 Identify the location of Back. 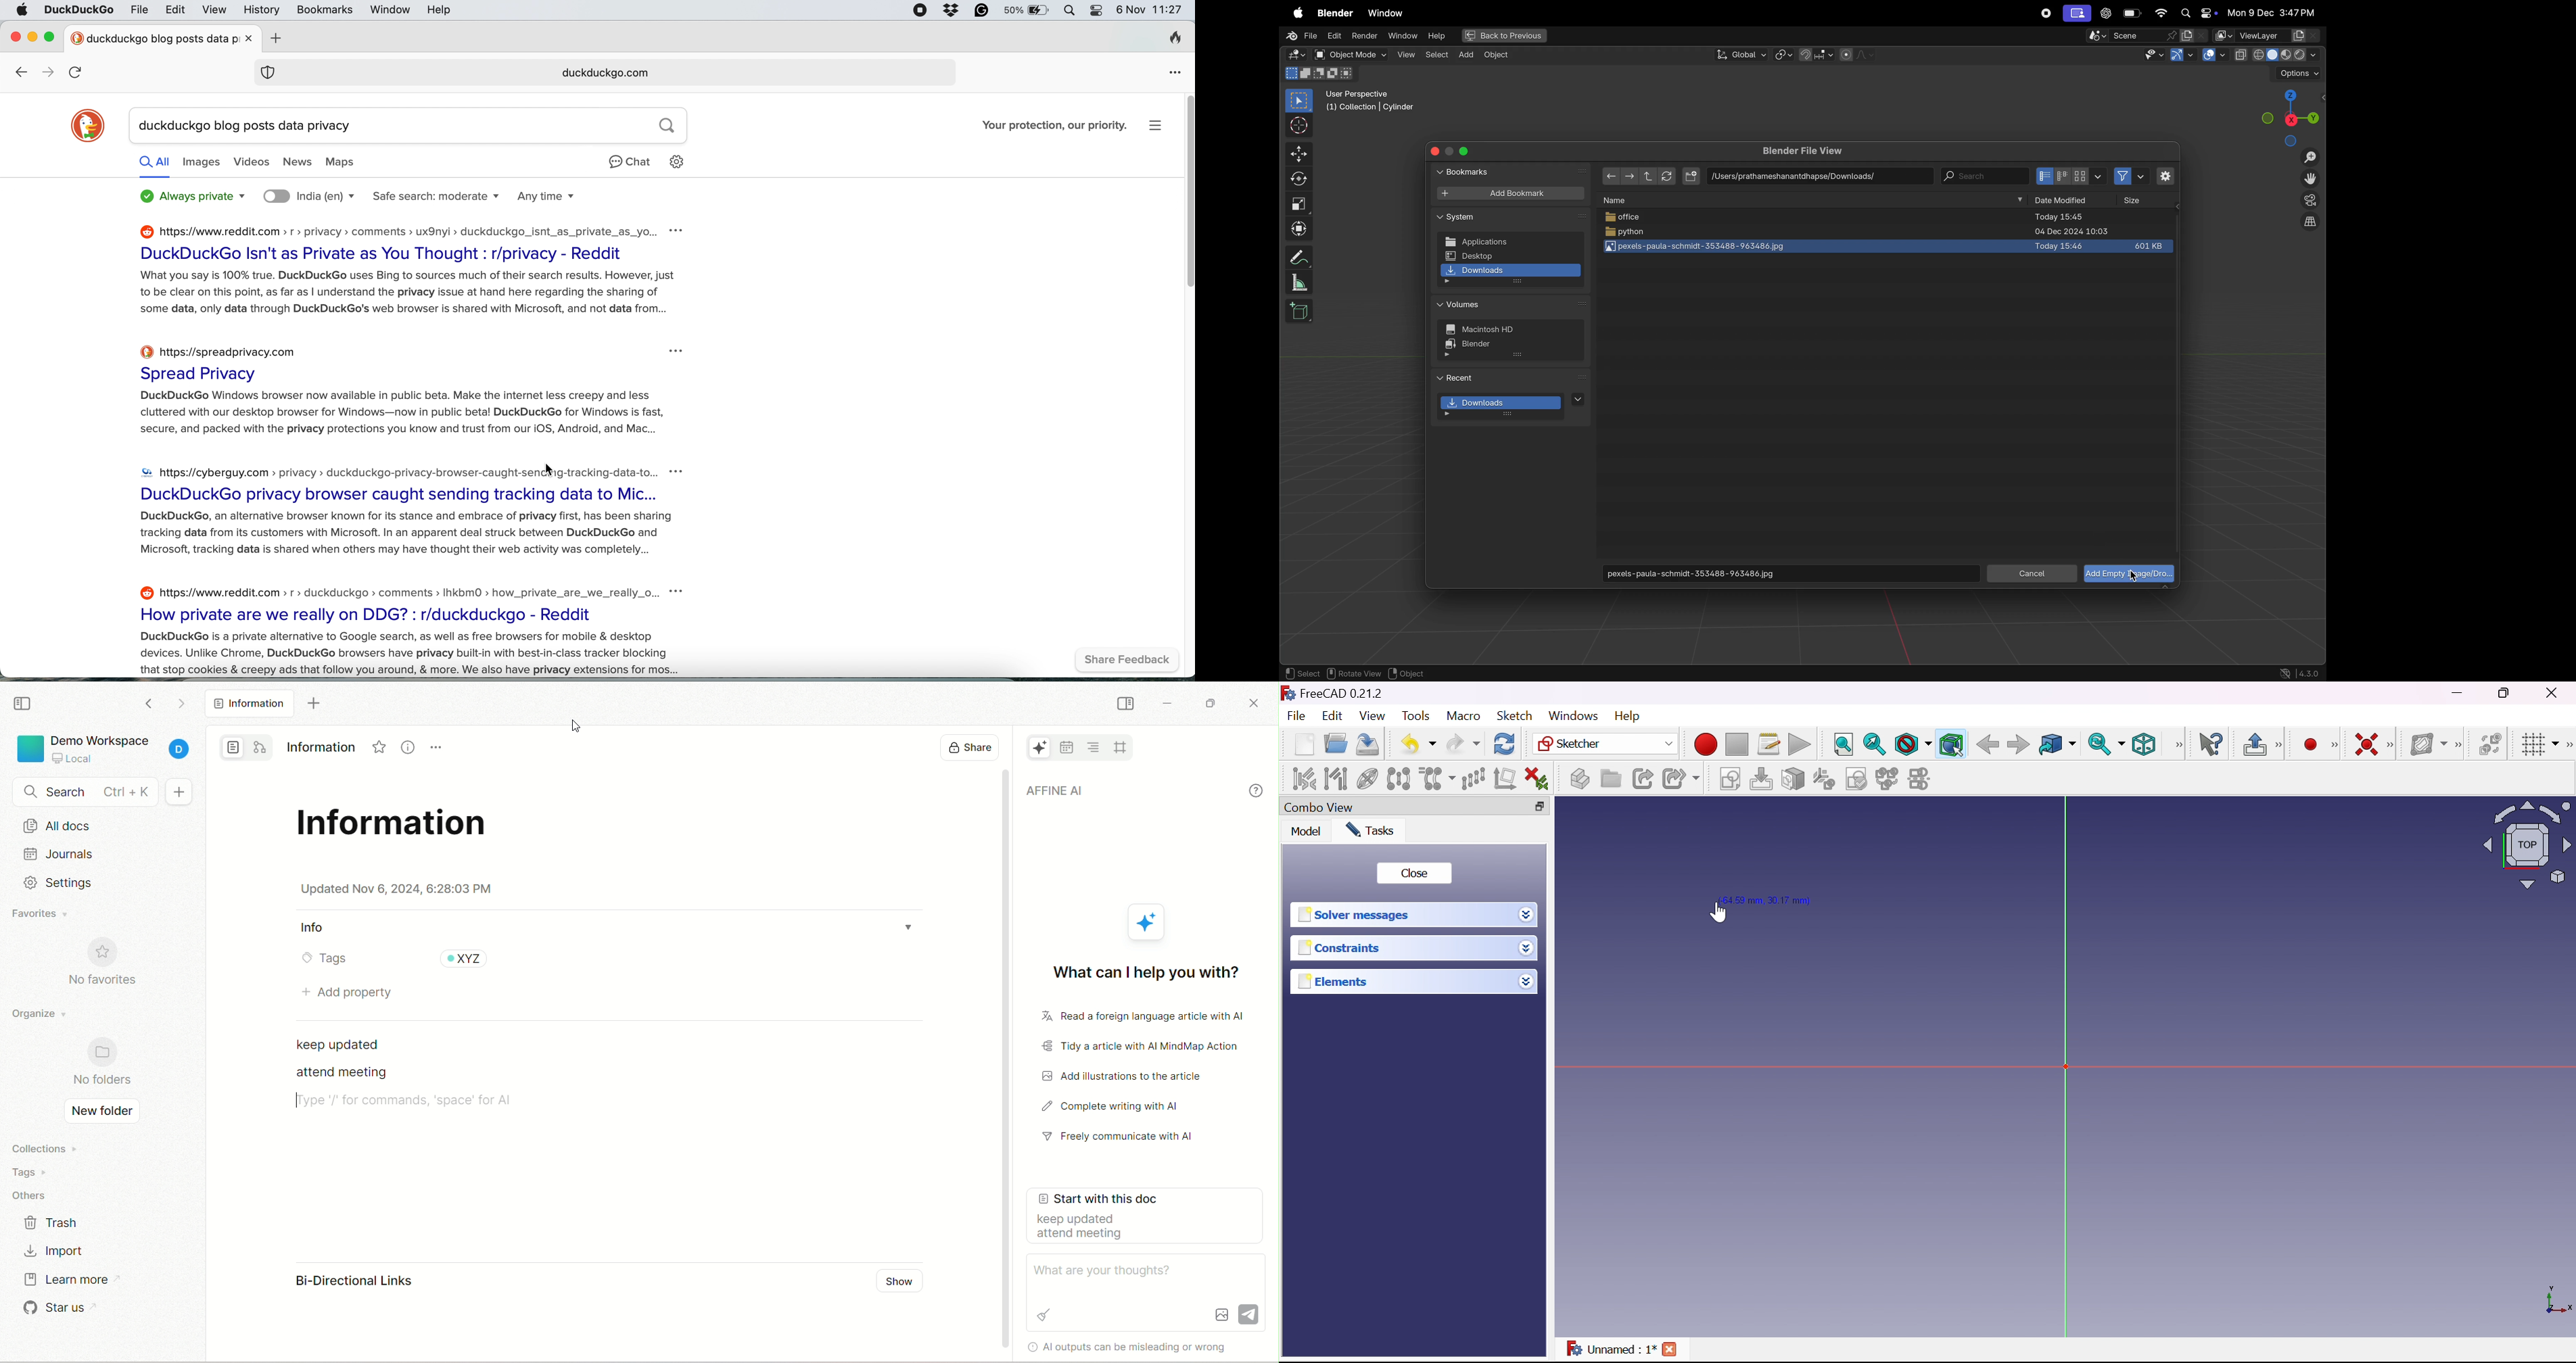
(1988, 745).